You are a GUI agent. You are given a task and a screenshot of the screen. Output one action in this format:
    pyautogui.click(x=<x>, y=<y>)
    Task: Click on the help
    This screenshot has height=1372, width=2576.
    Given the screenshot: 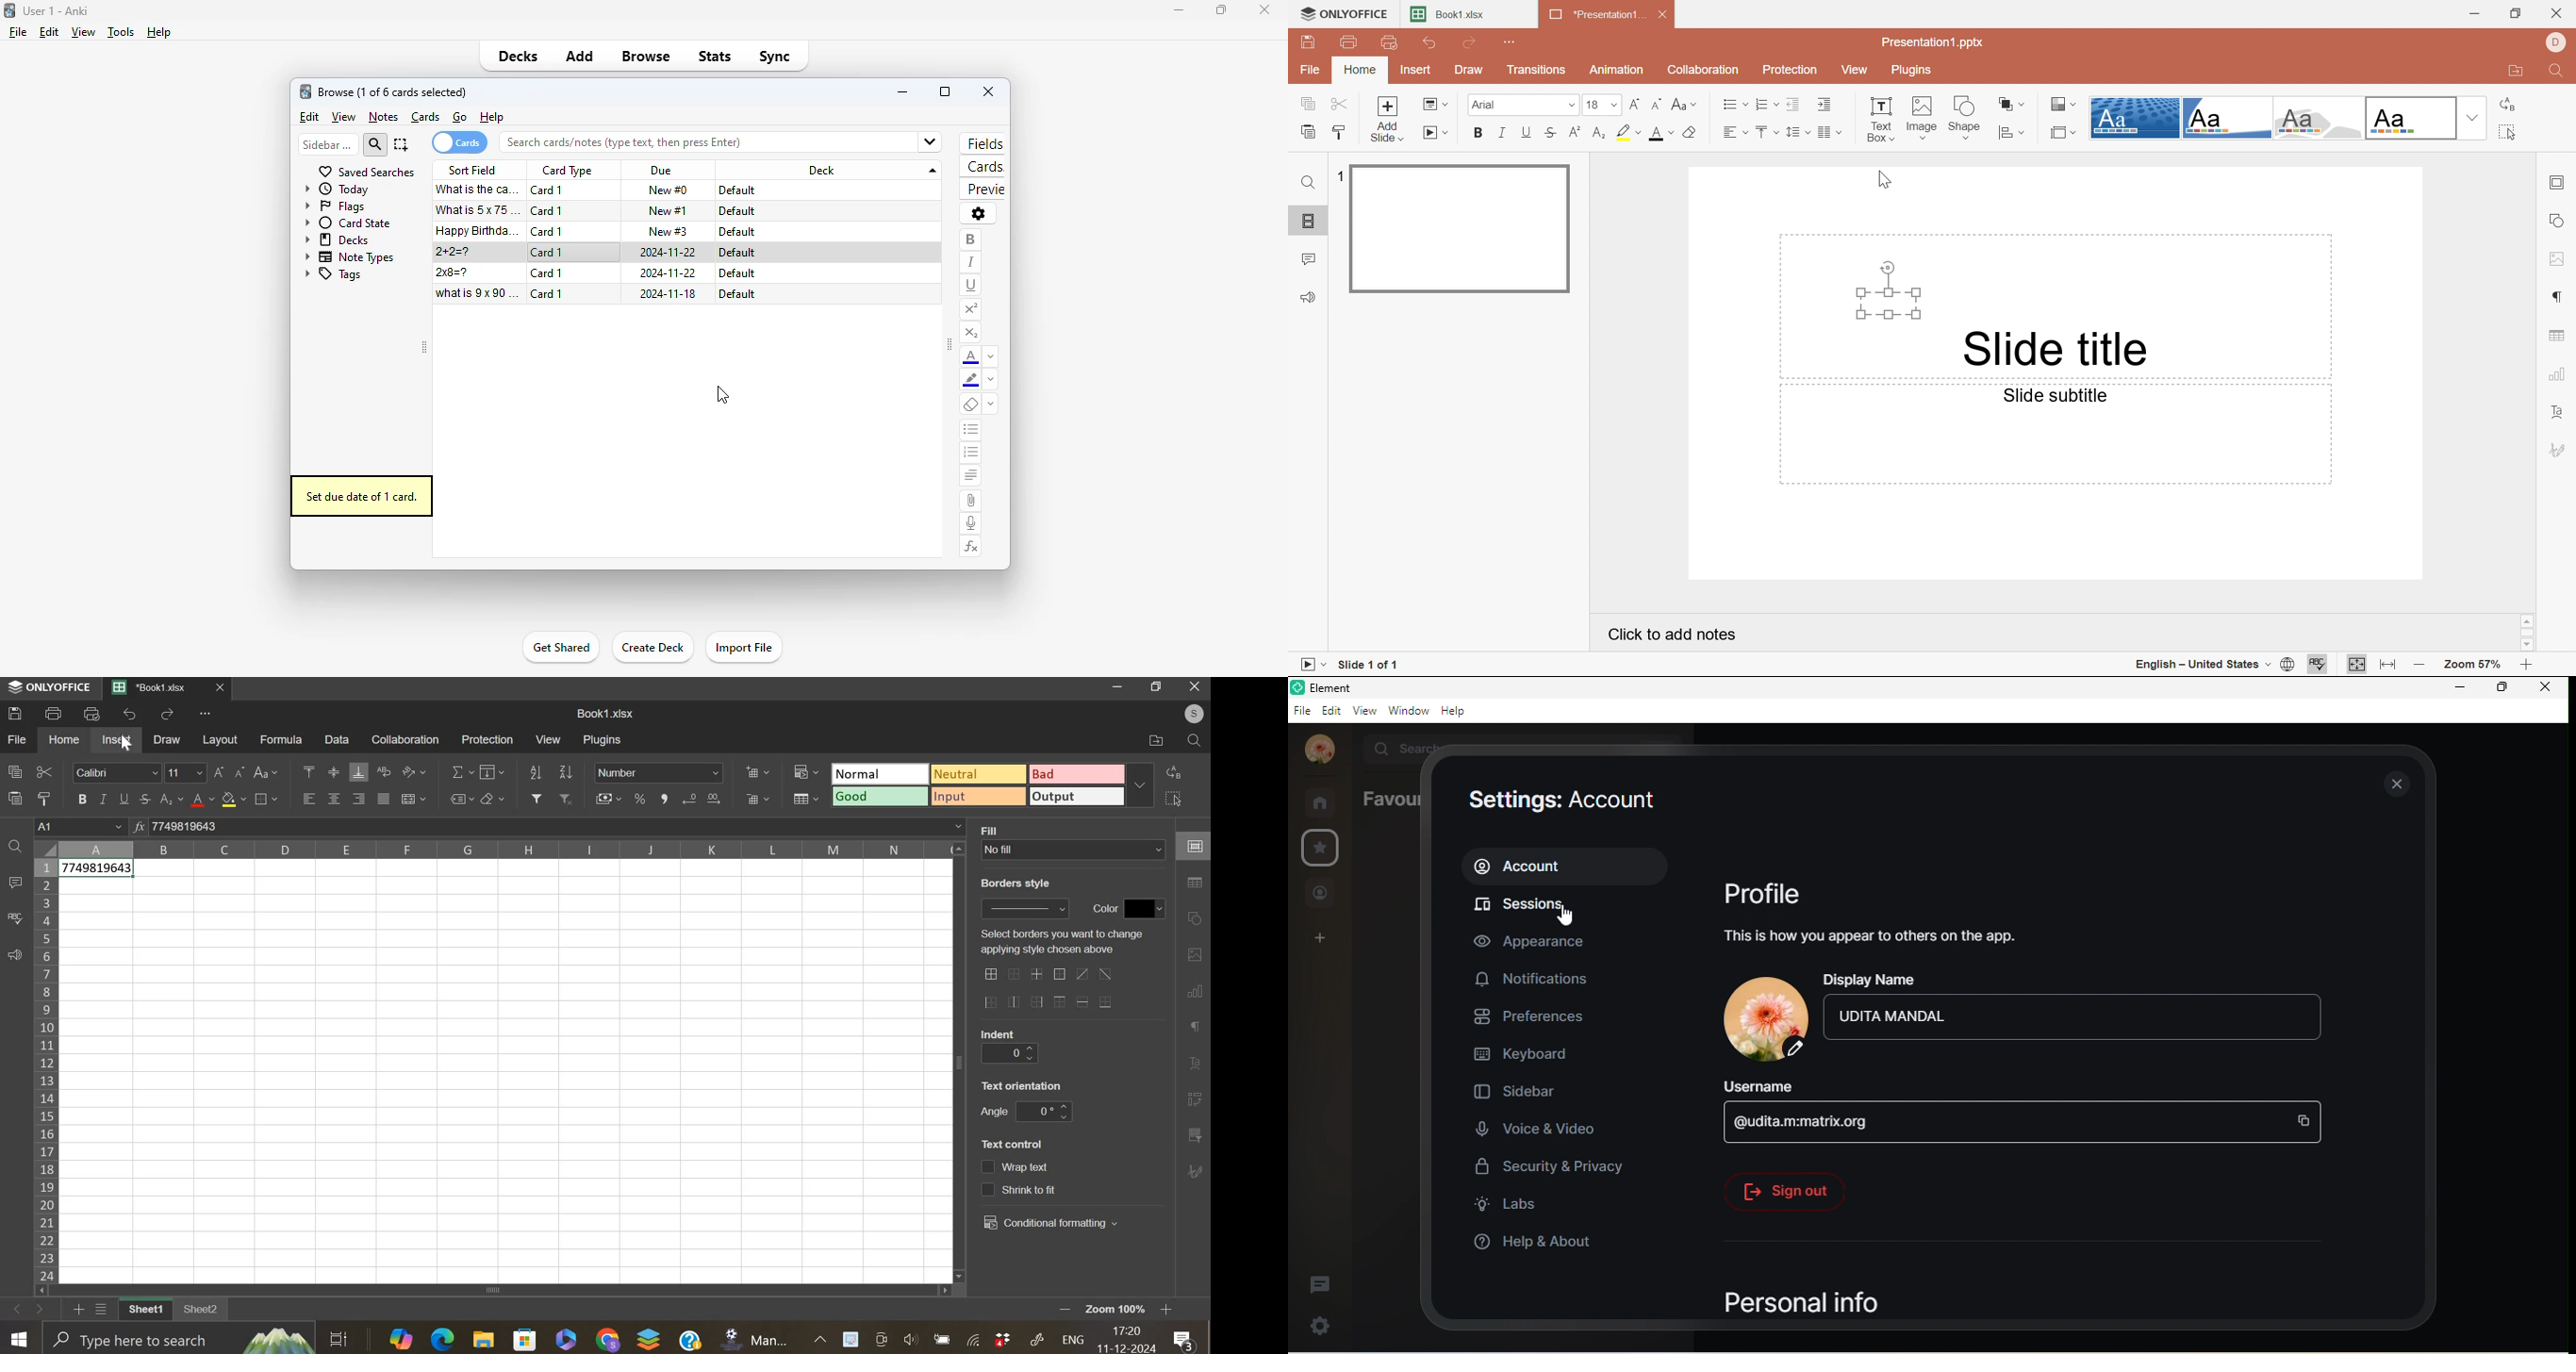 What is the action you would take?
    pyautogui.click(x=158, y=32)
    